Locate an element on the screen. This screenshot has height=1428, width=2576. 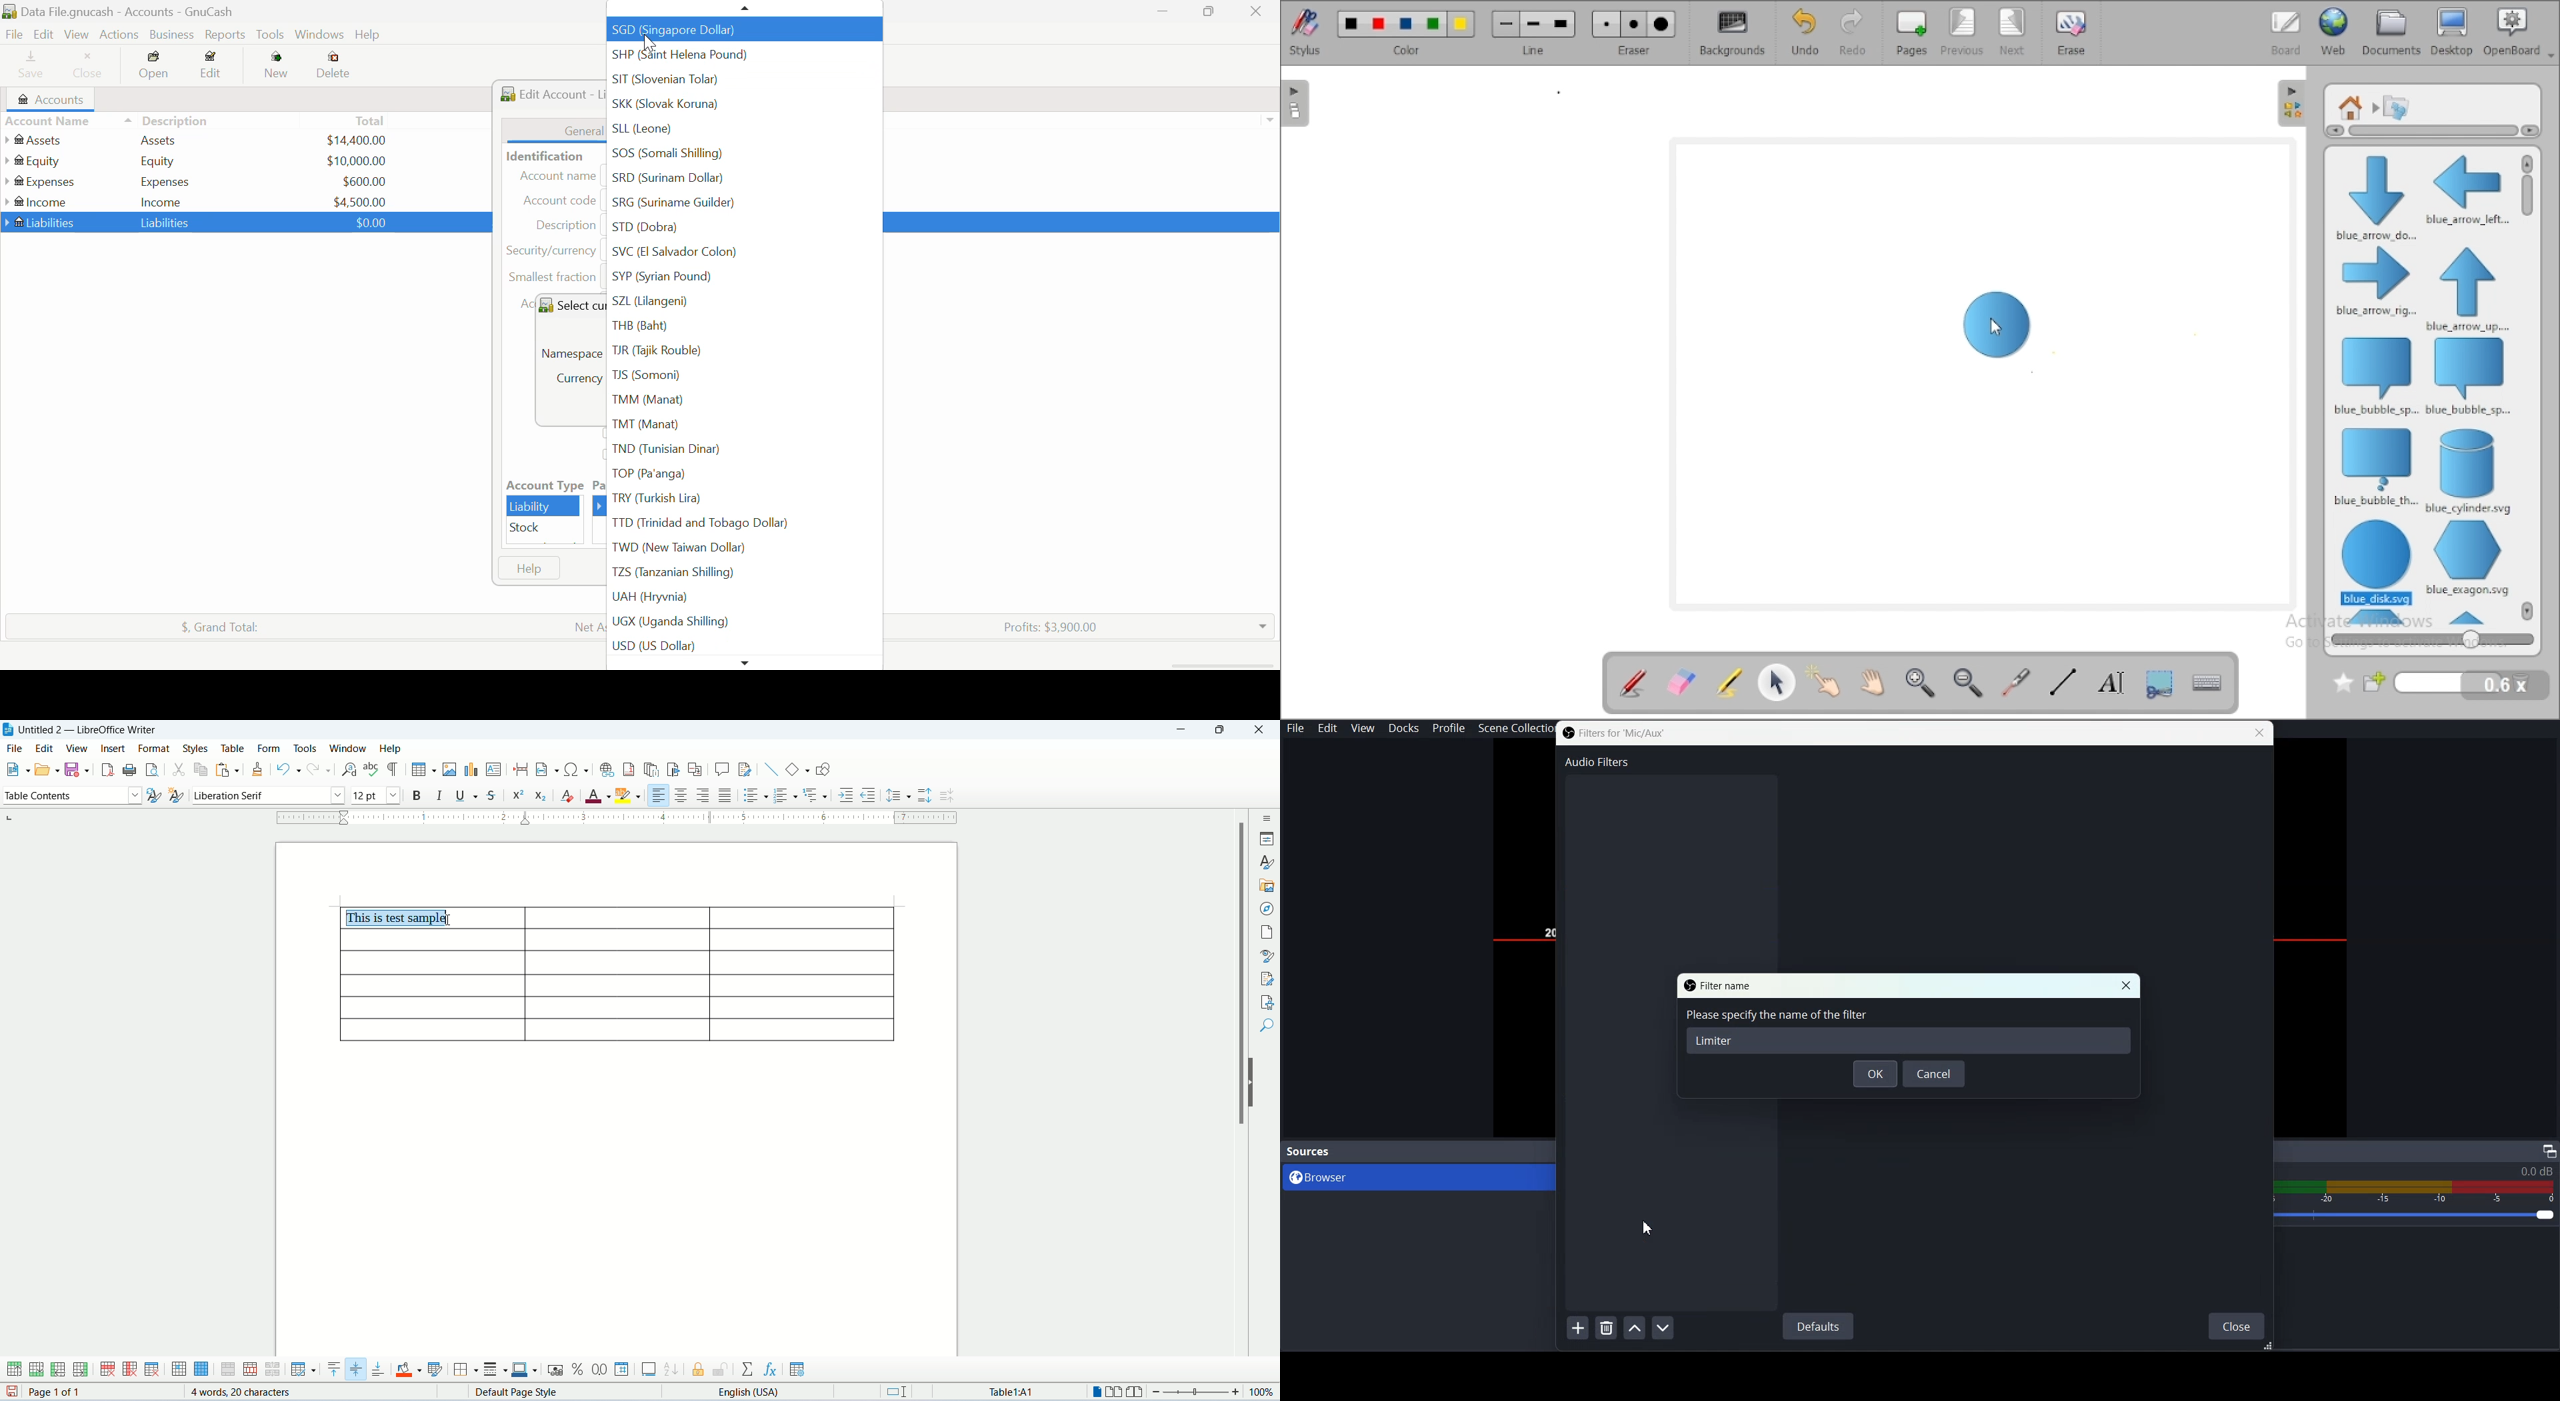
erase is located at coordinates (2072, 32).